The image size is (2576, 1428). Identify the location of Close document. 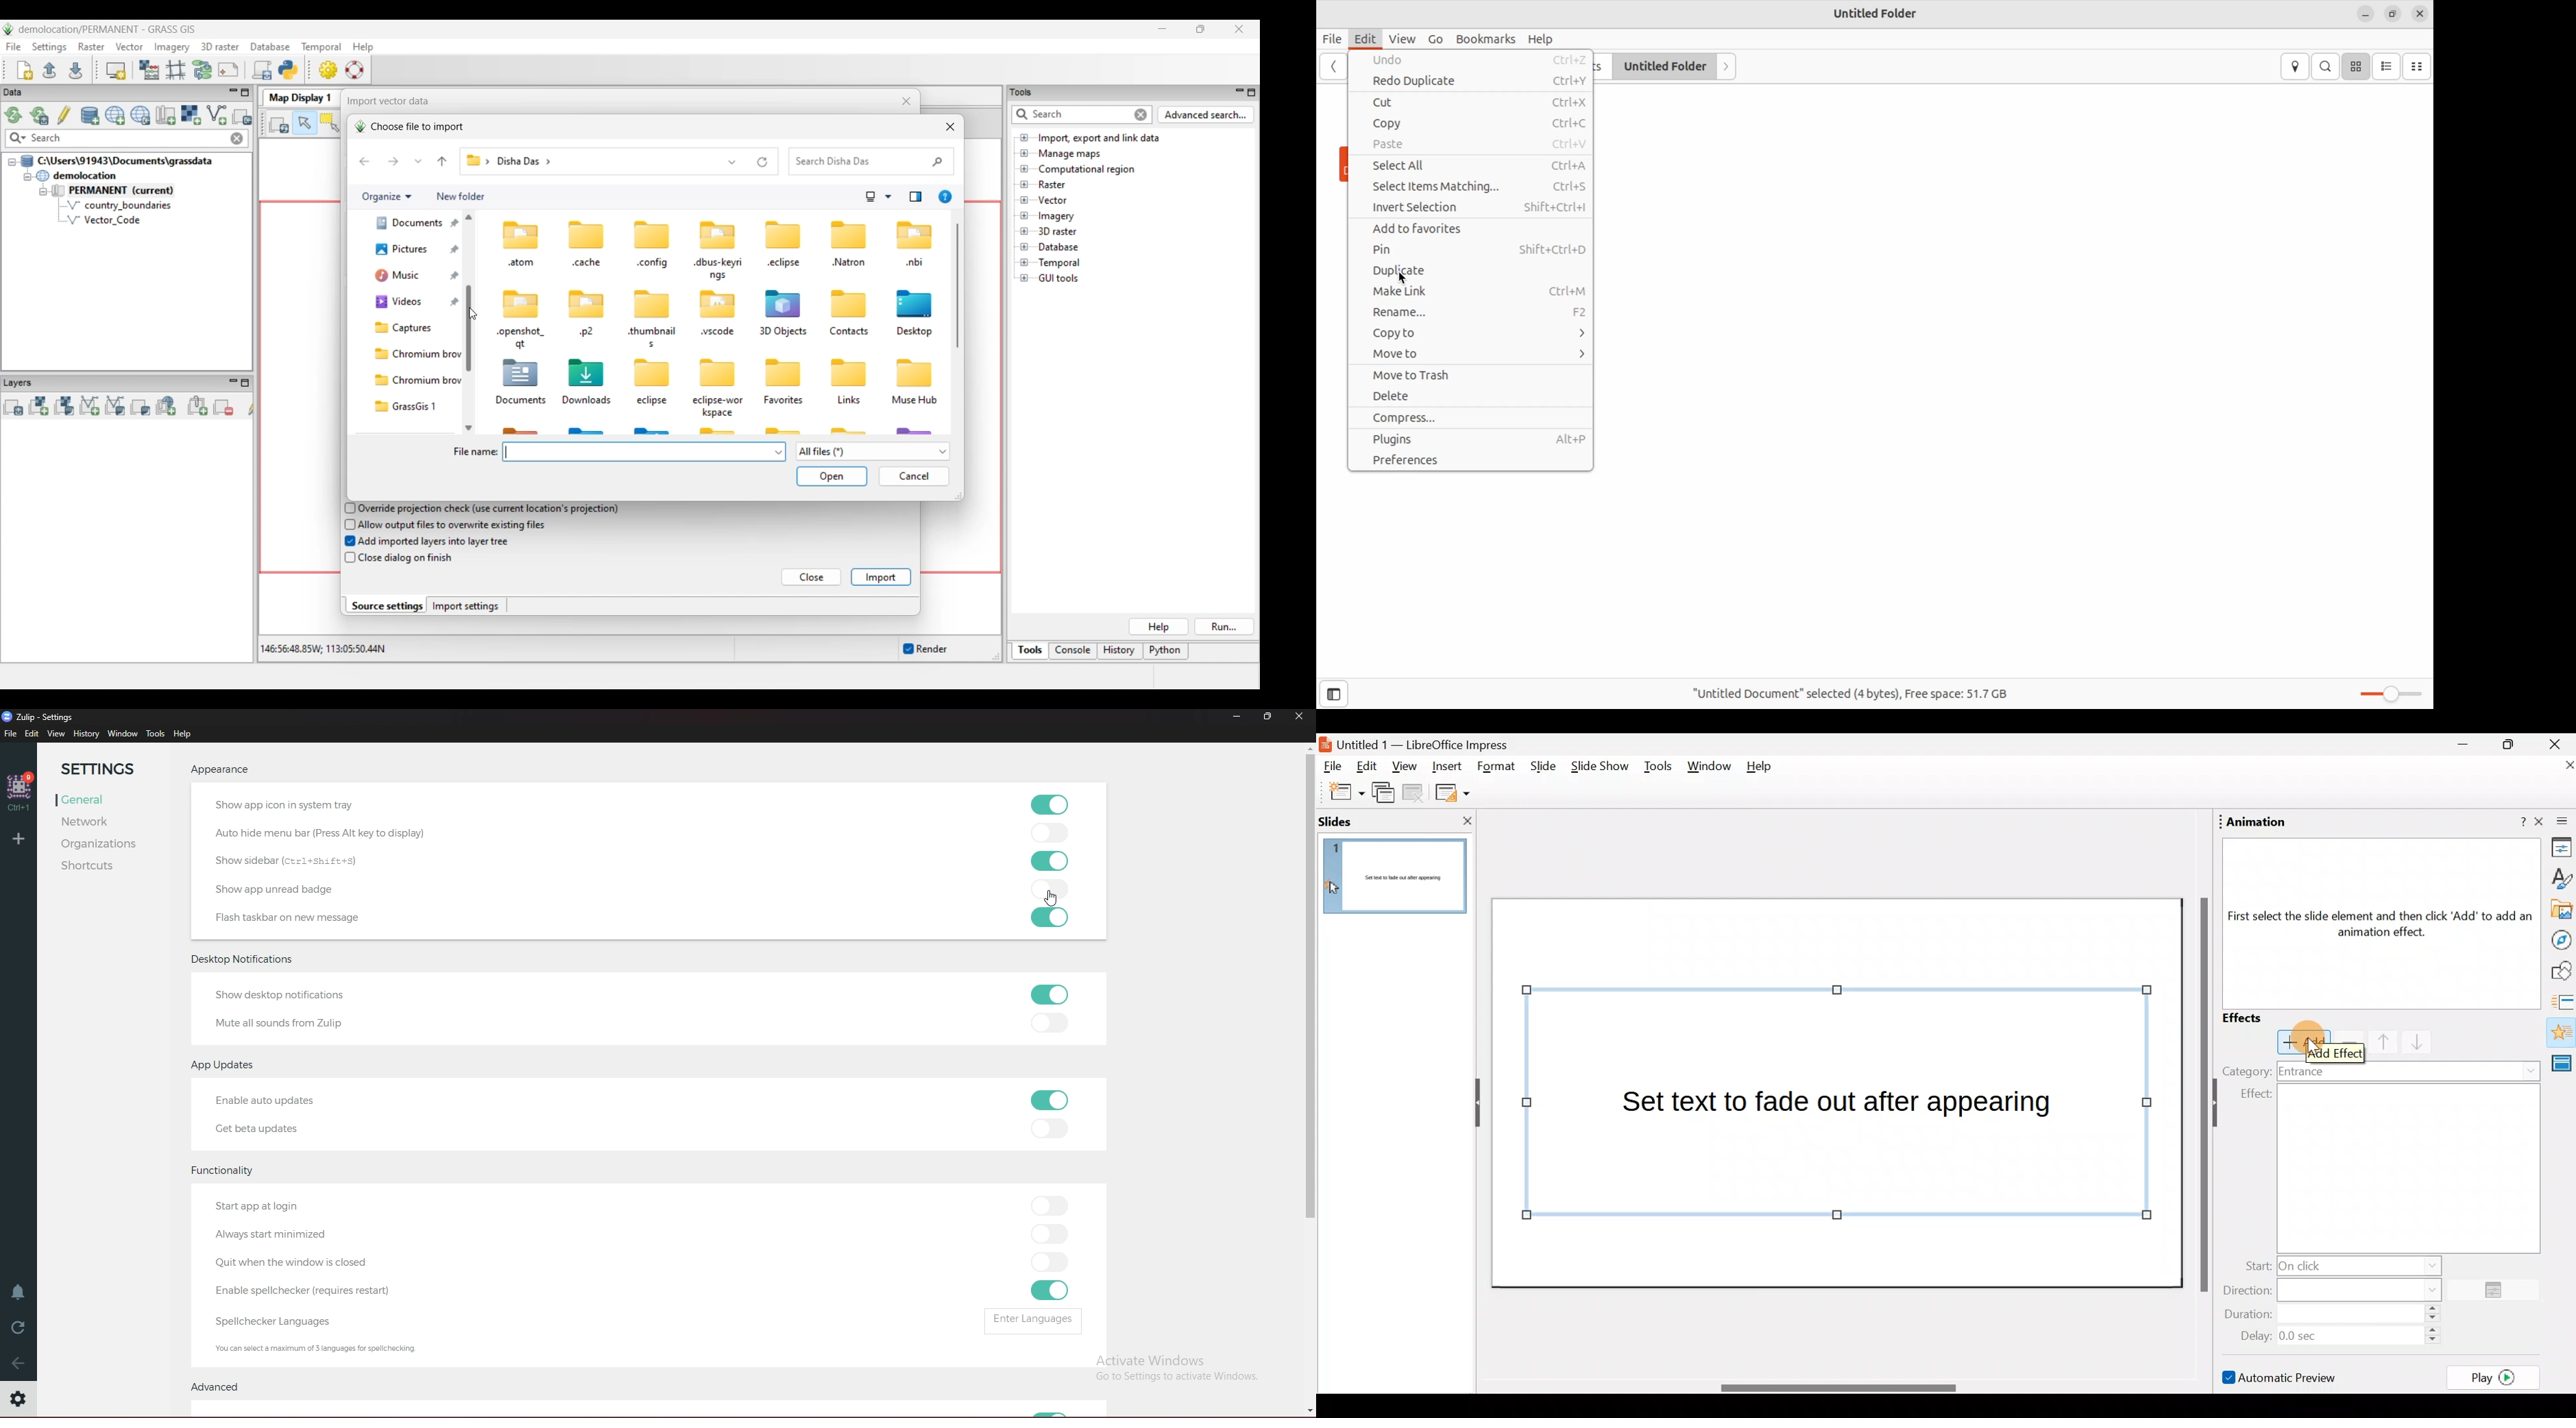
(2556, 766).